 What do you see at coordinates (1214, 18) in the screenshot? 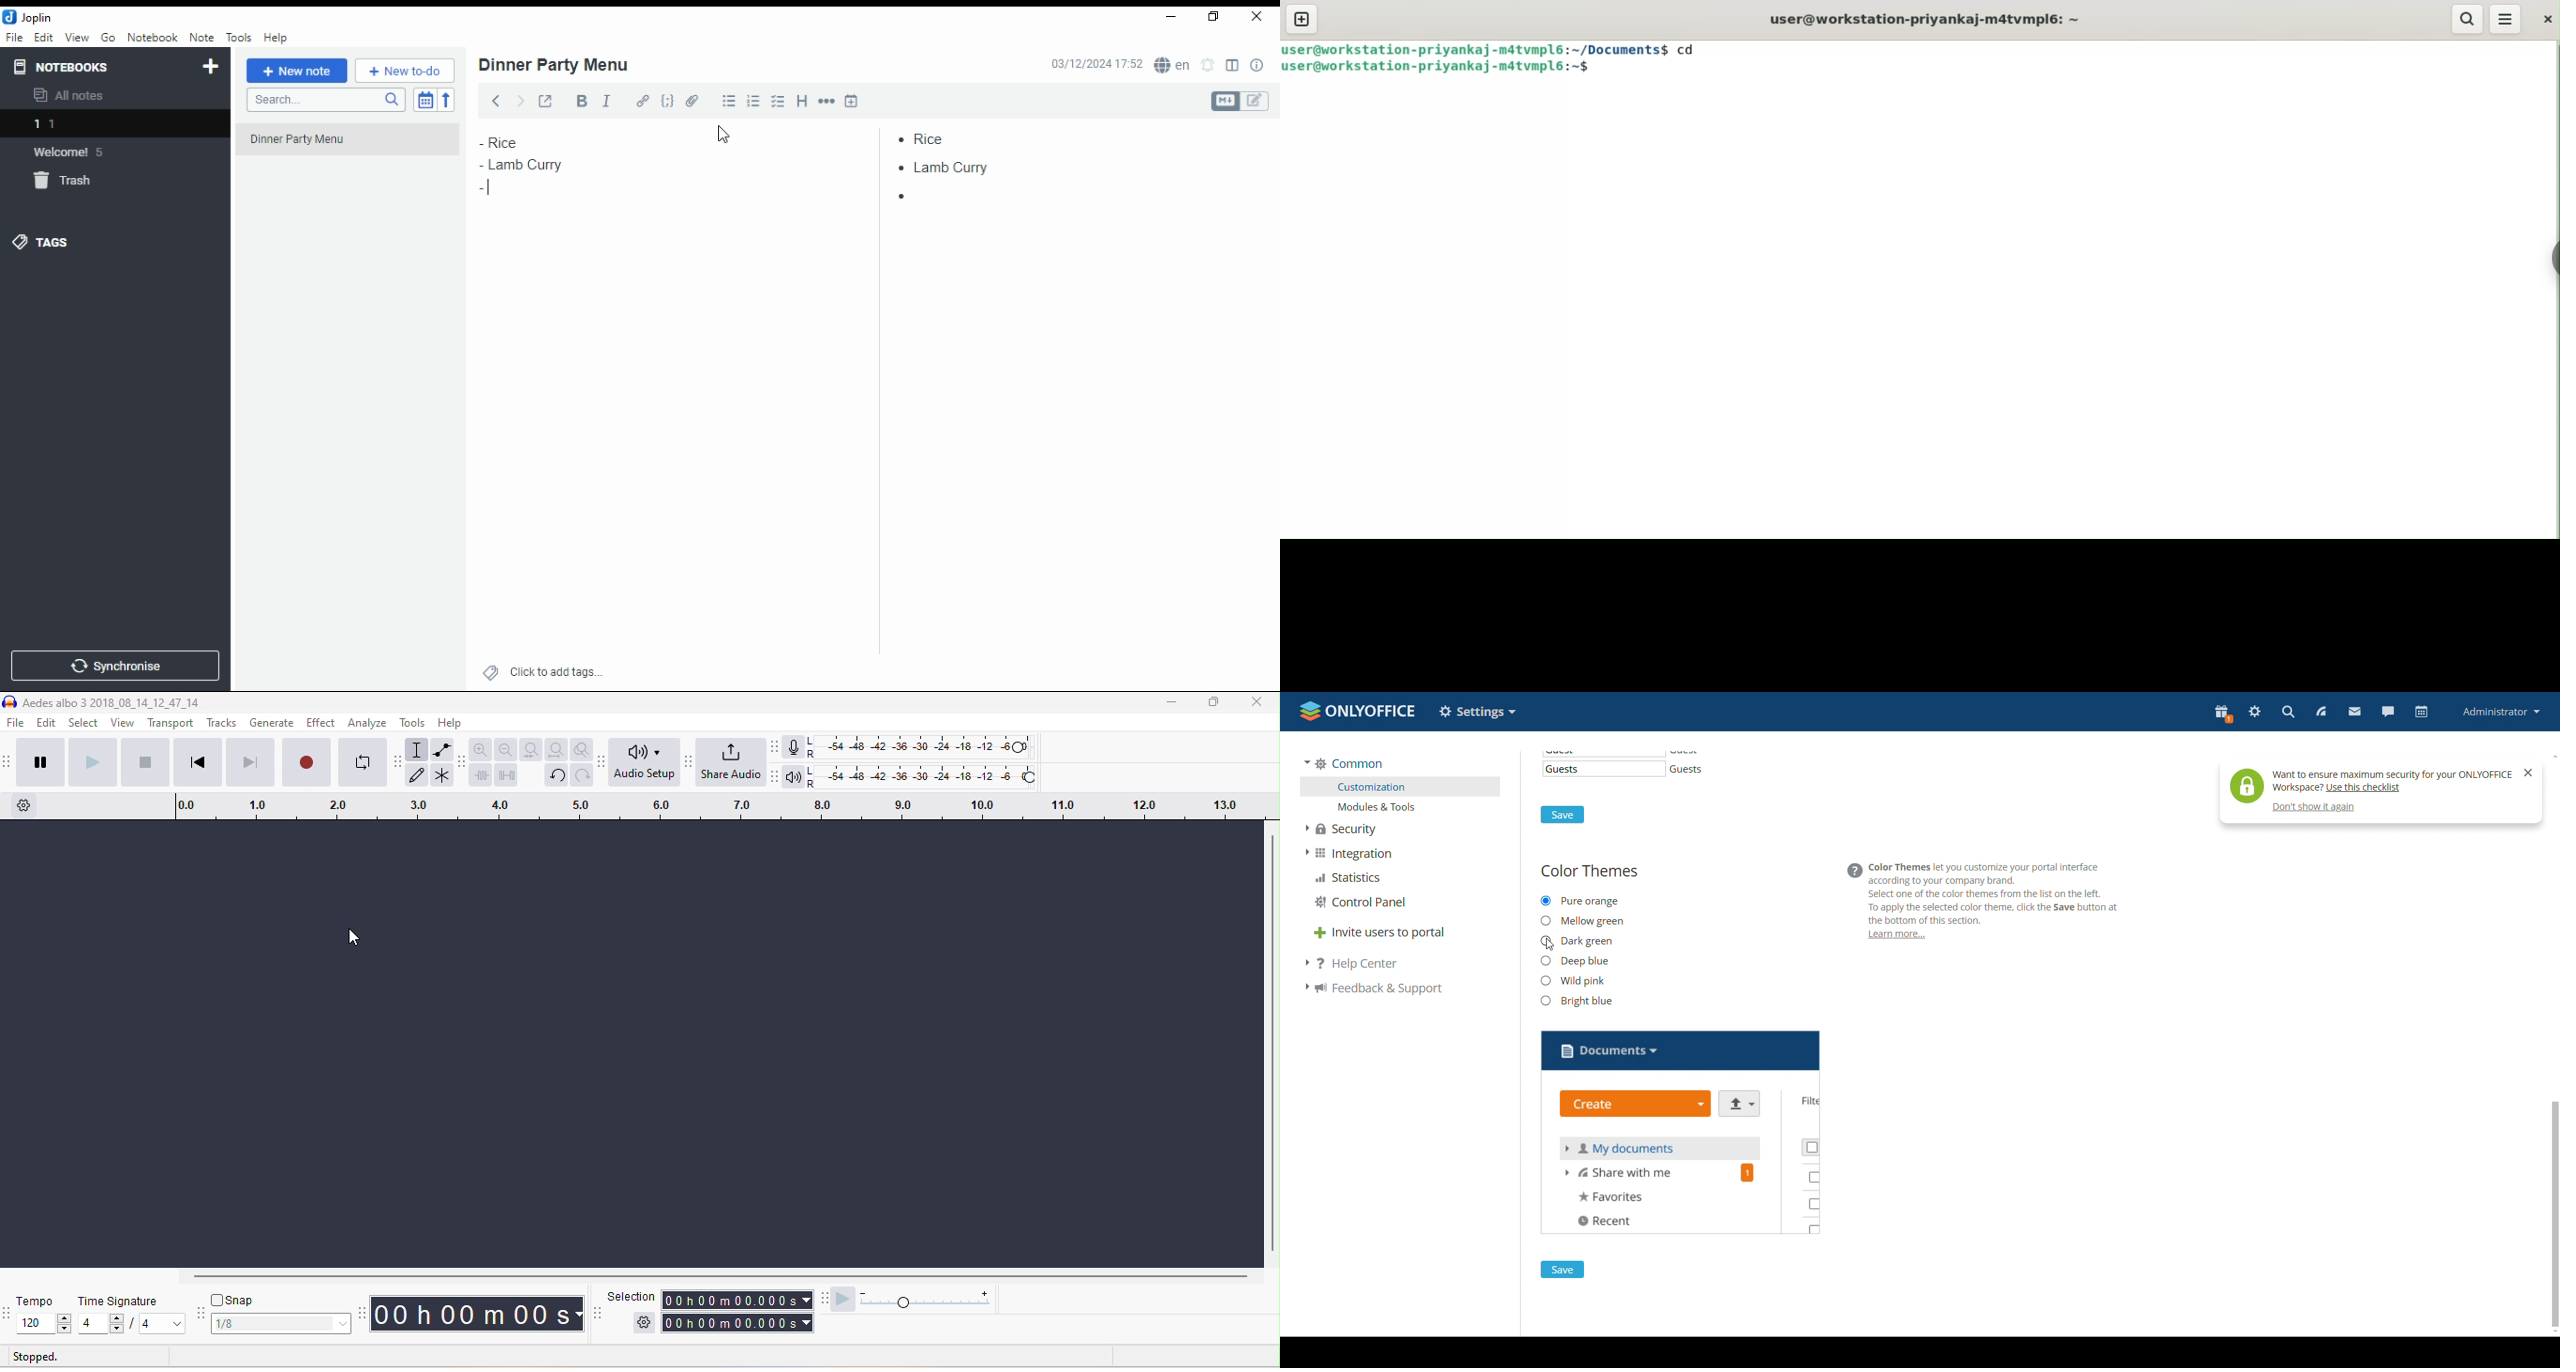
I see `maximize` at bounding box center [1214, 18].